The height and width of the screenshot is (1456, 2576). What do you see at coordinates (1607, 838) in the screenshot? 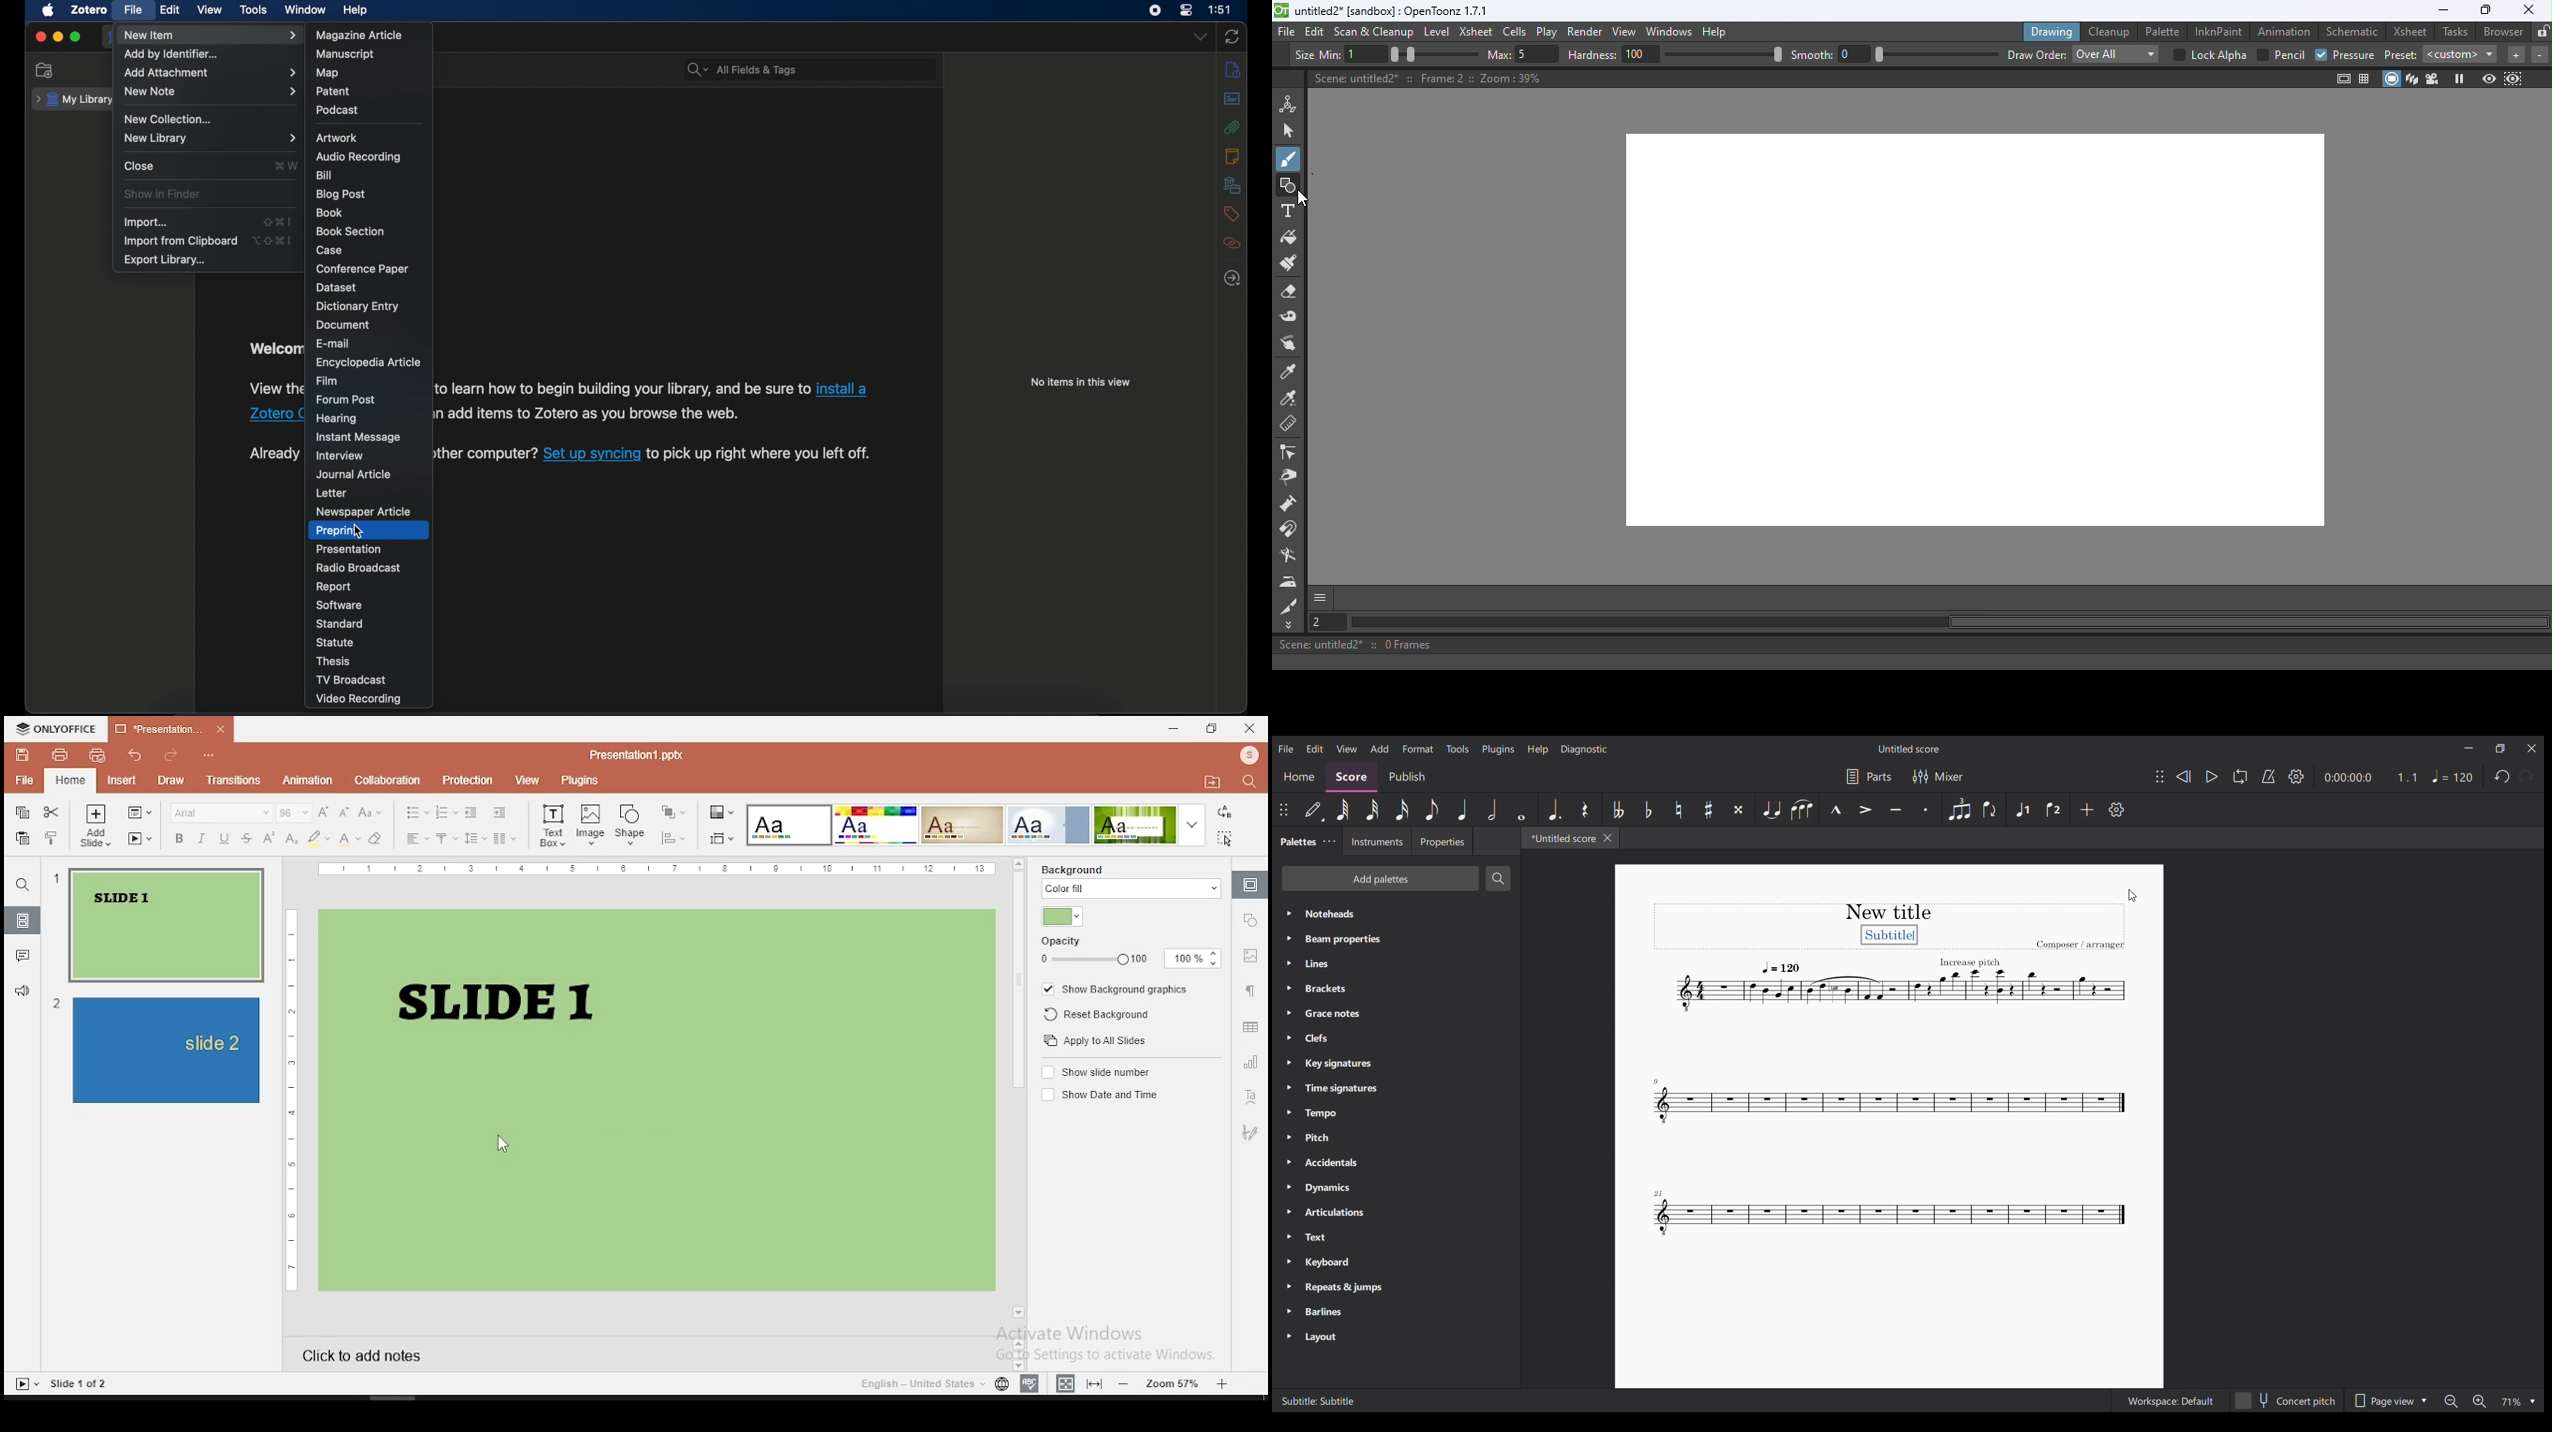
I see `Close tab` at bounding box center [1607, 838].